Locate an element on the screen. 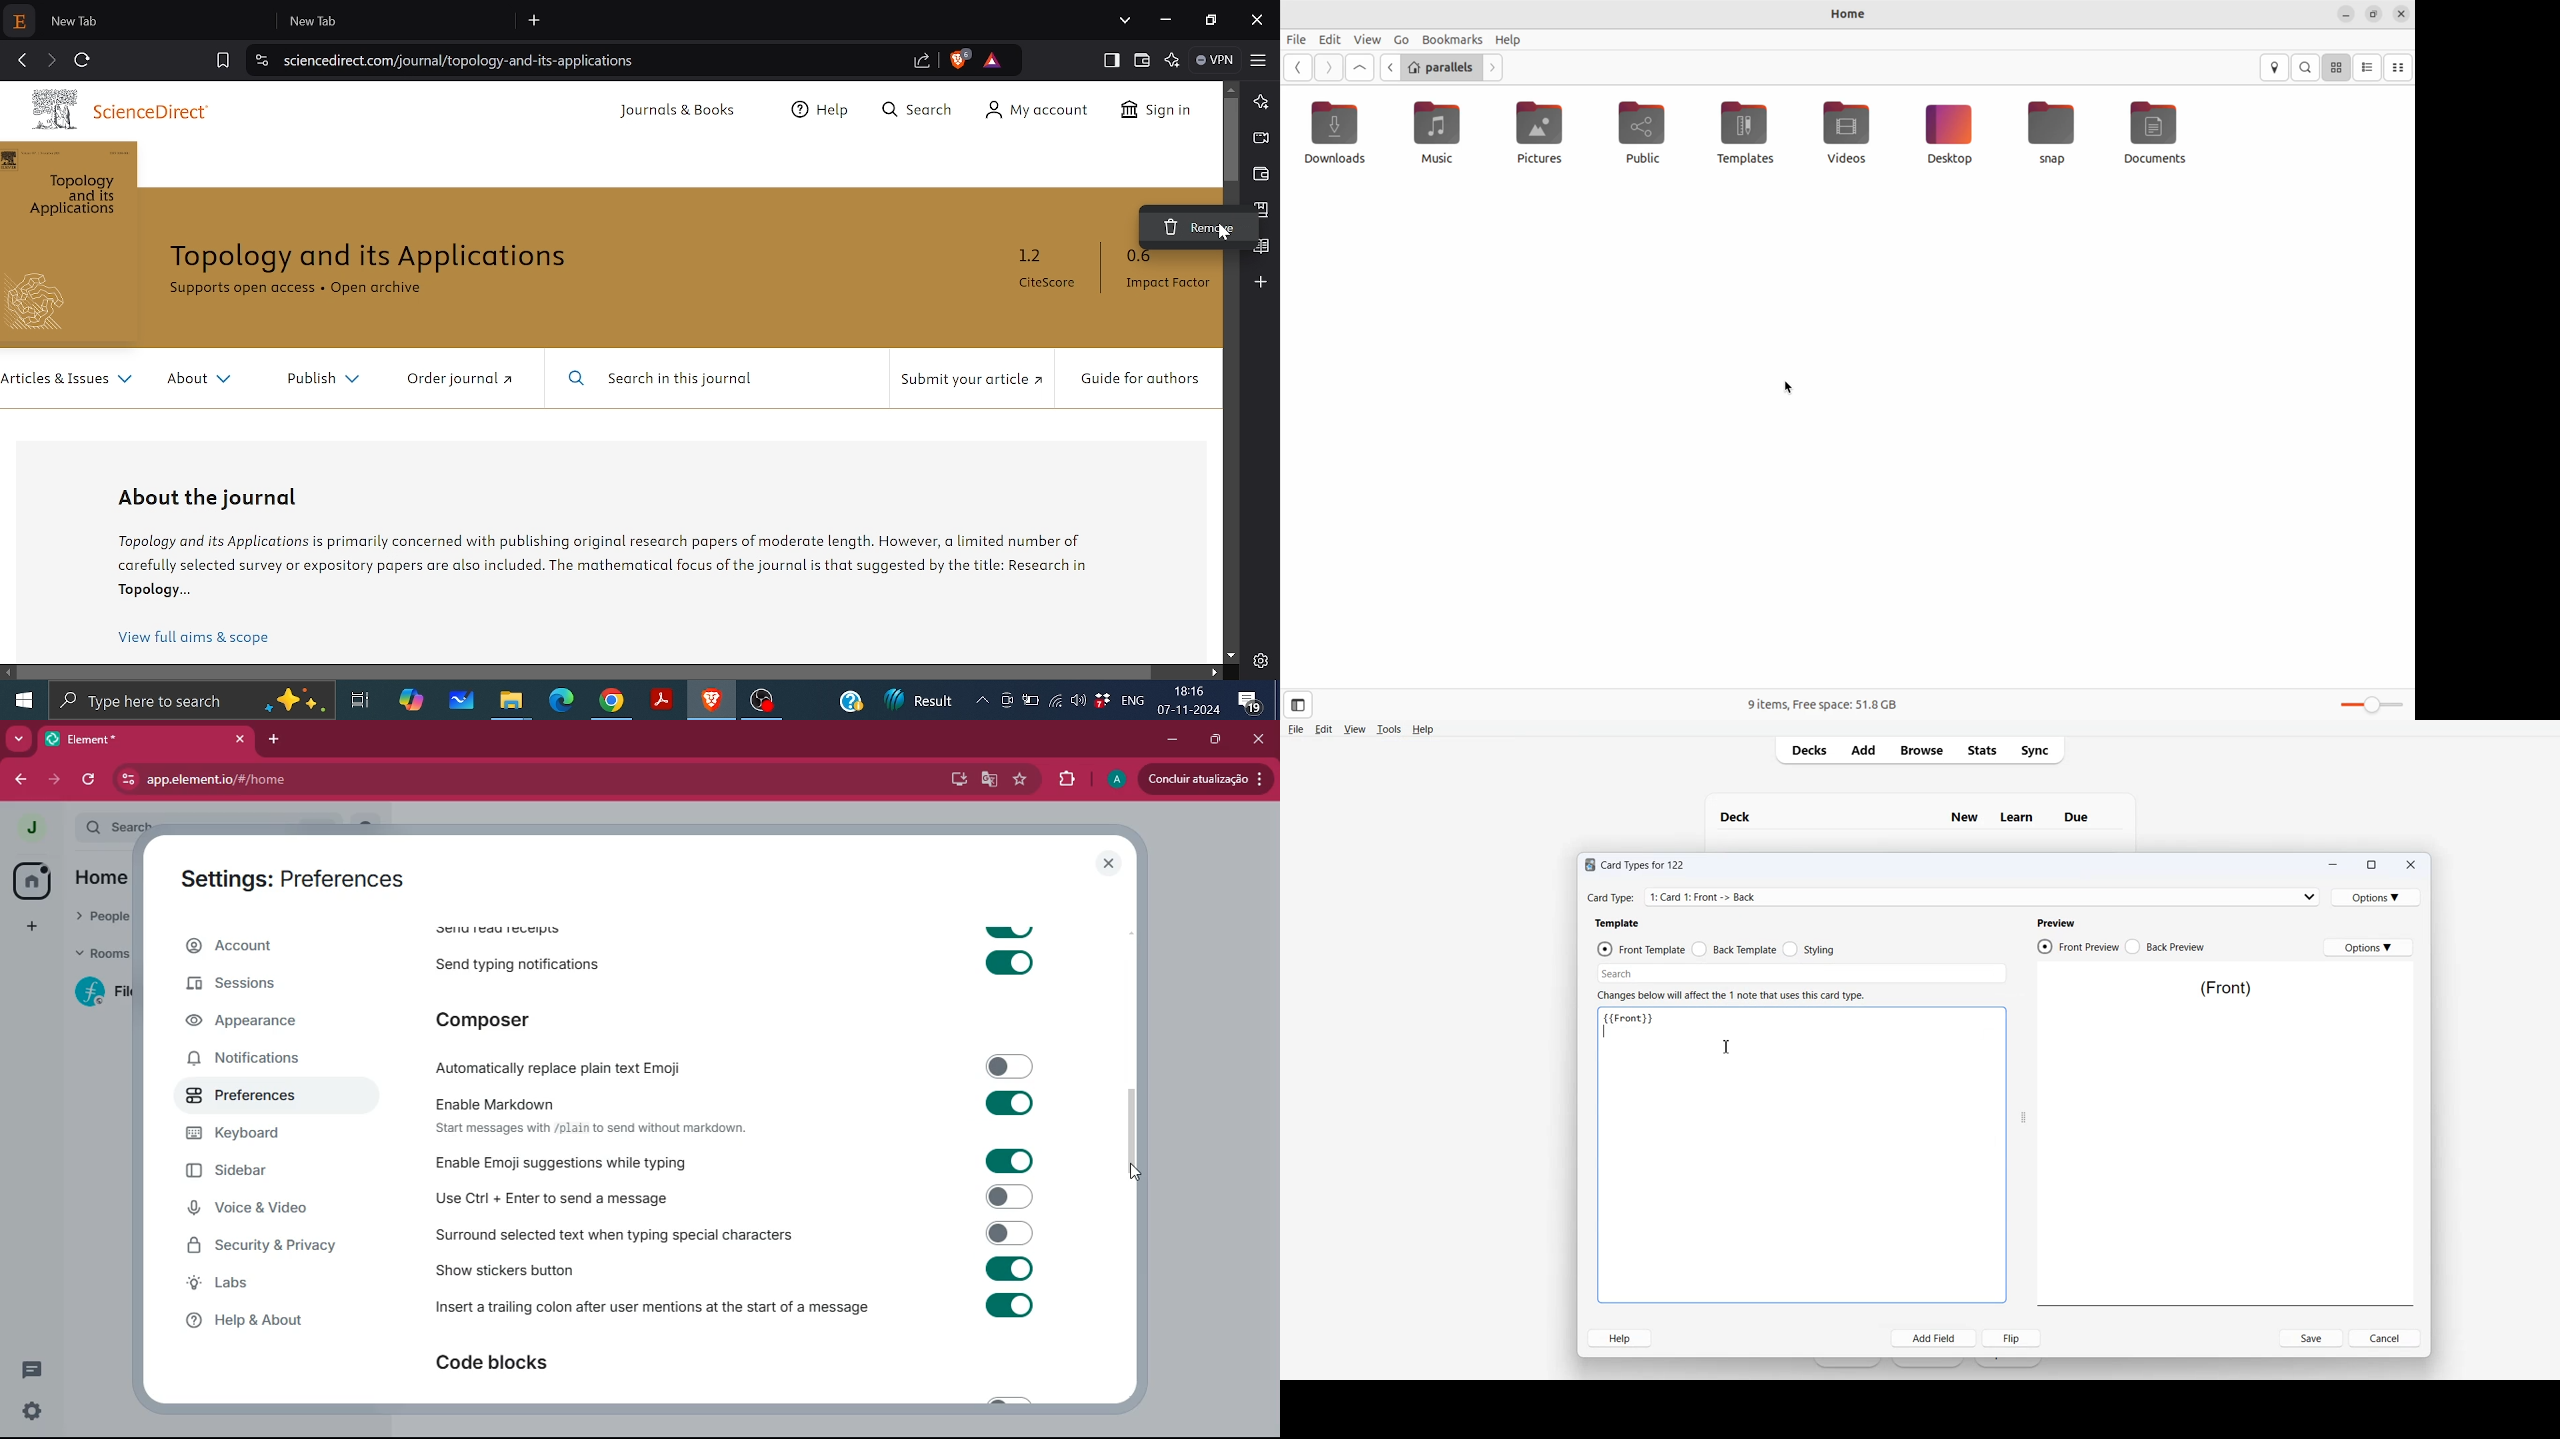 This screenshot has width=2576, height=1456. settings is located at coordinates (28, 1412).